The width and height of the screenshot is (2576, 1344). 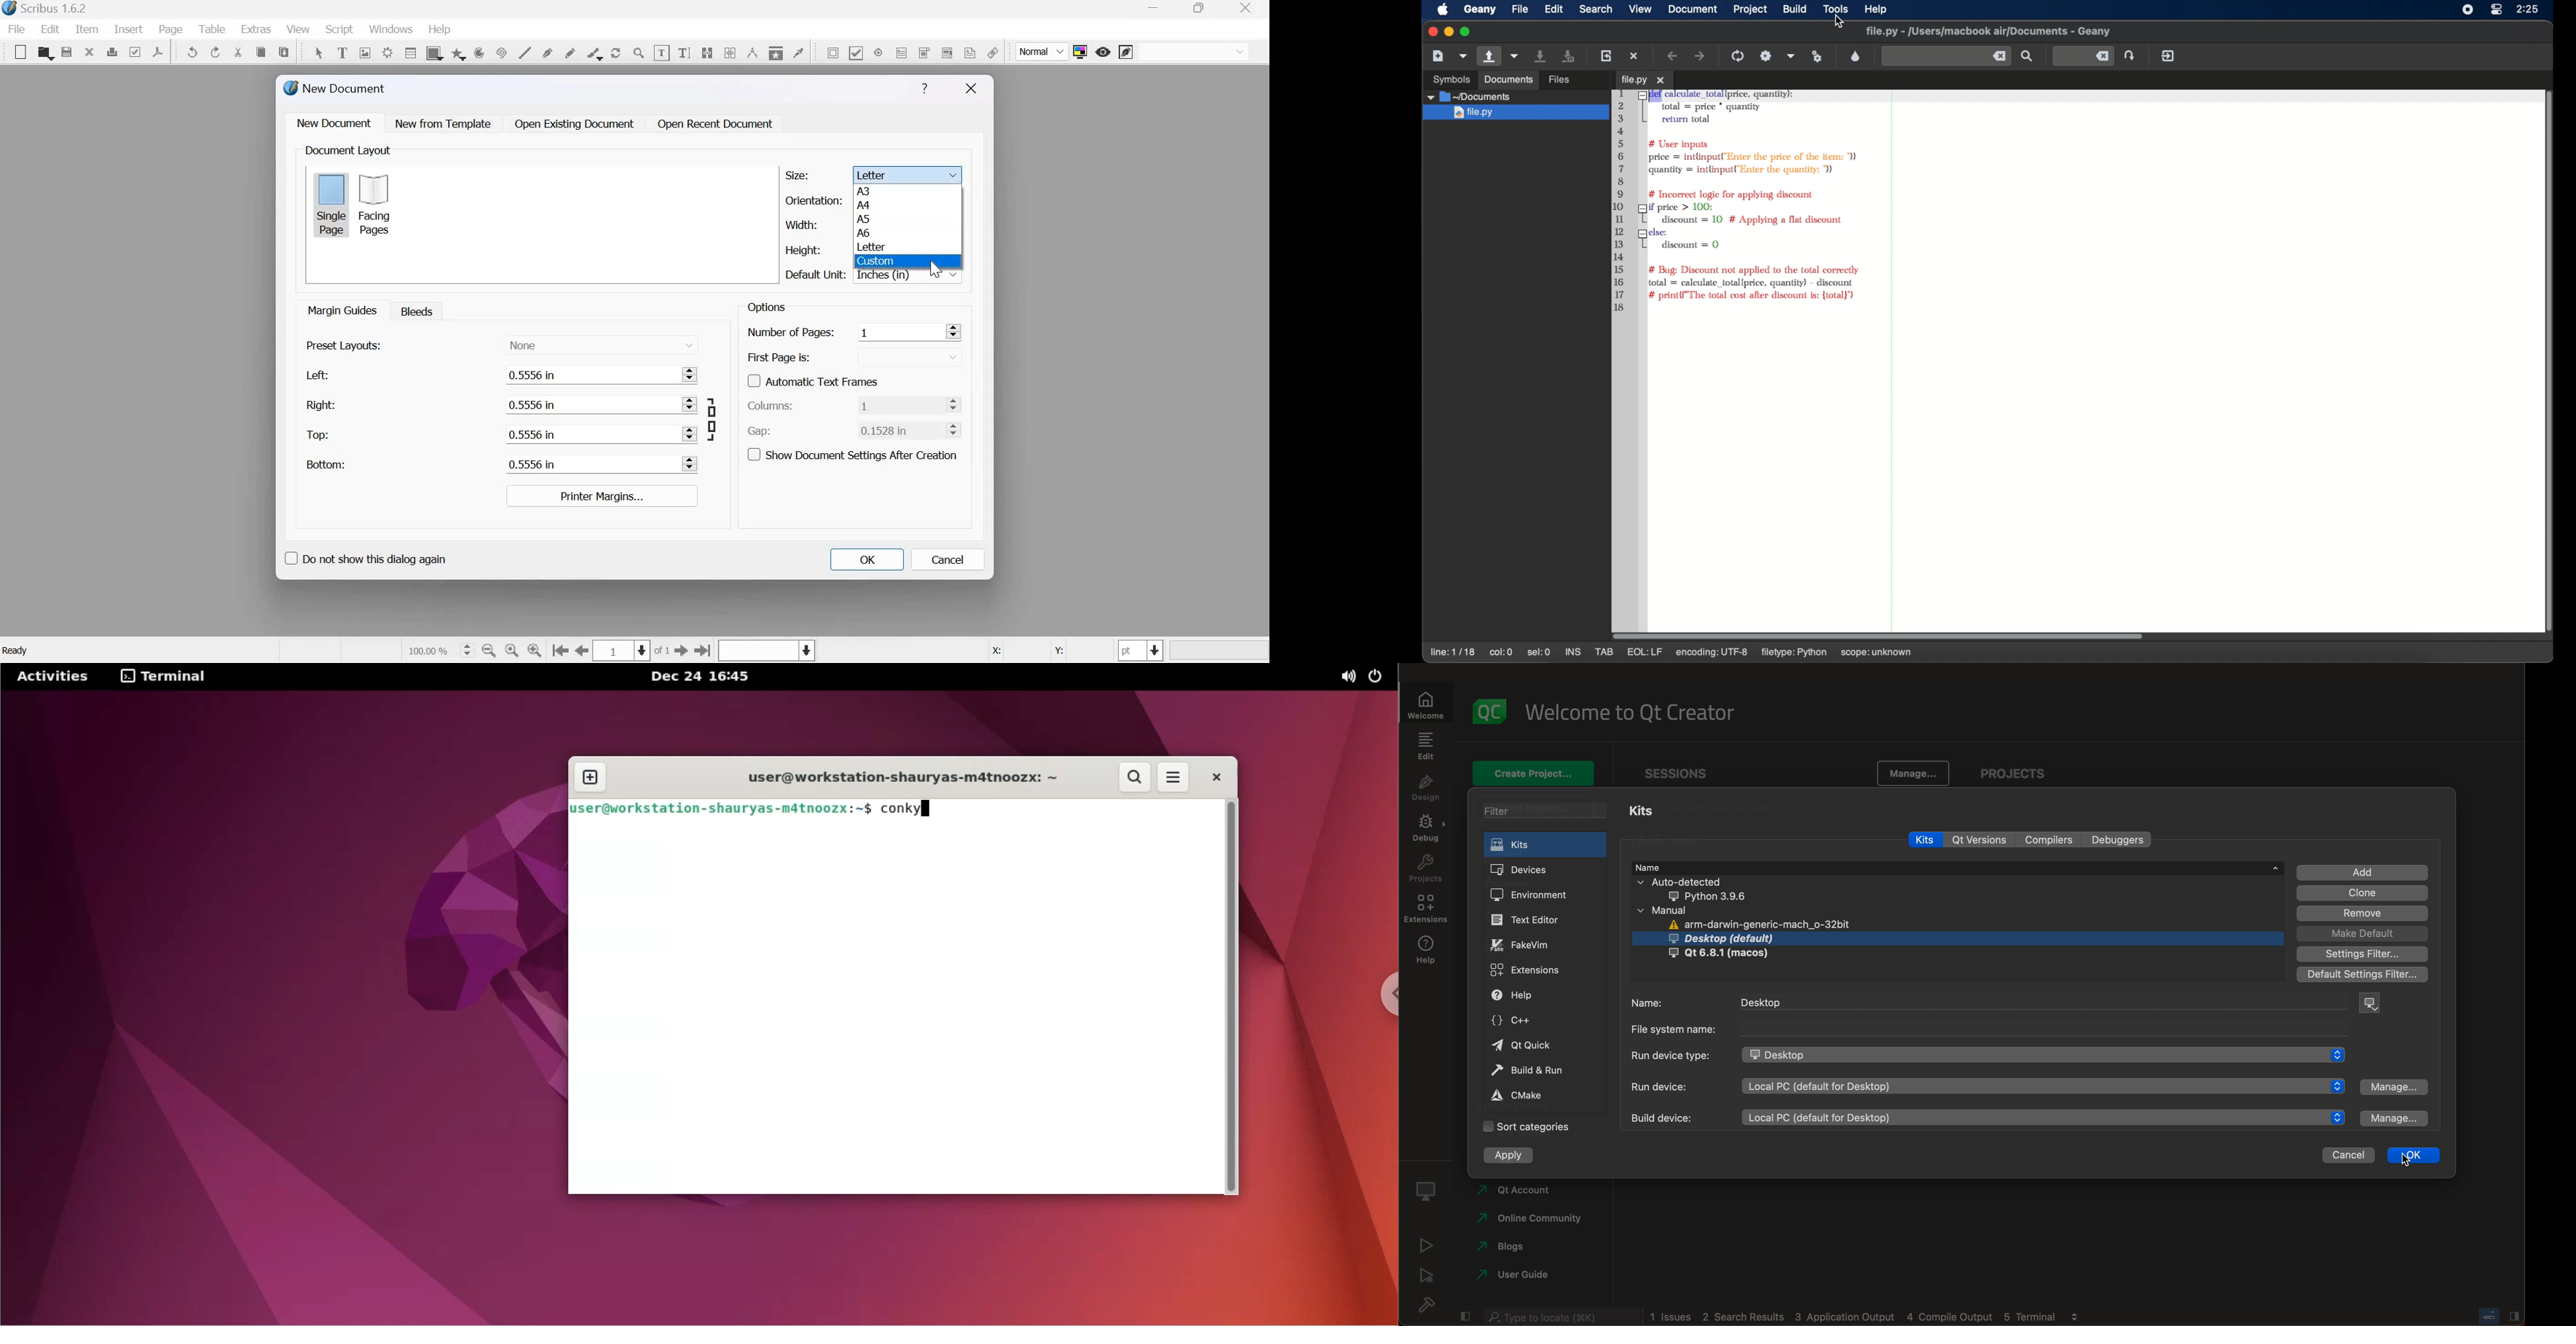 I want to click on close, so click(x=89, y=51).